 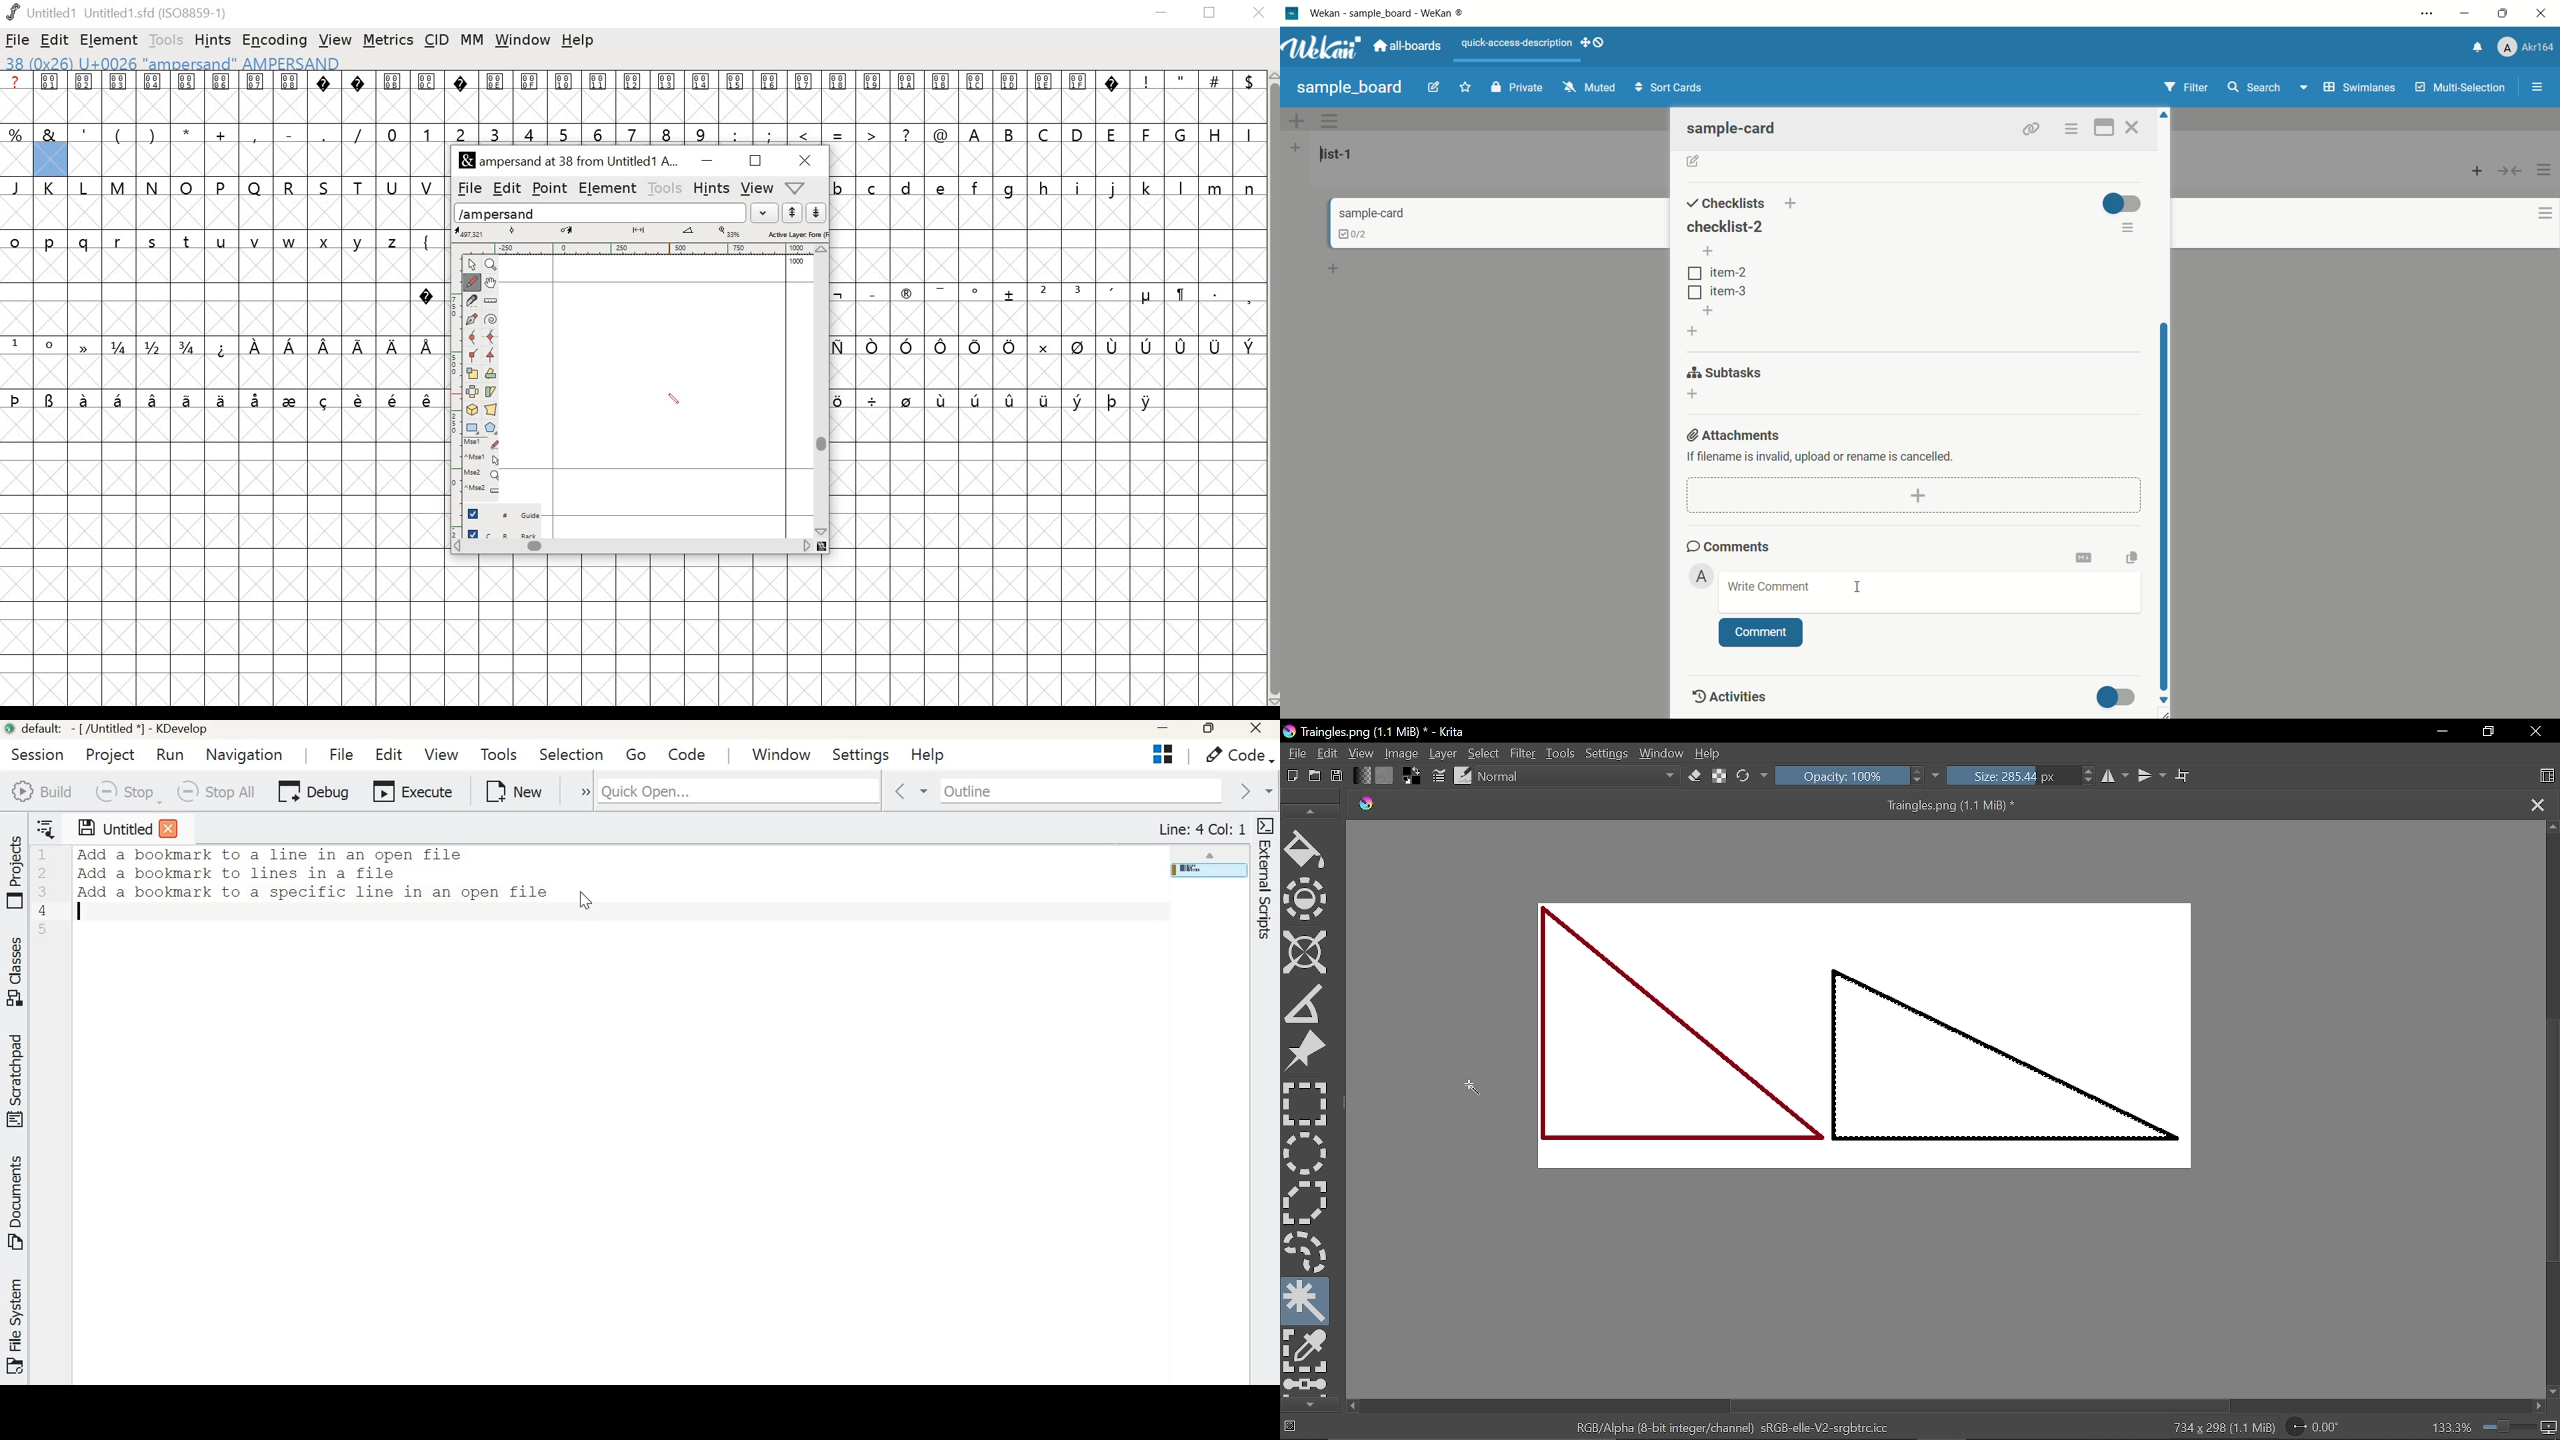 What do you see at coordinates (50, 160) in the screenshot?
I see `glyphy slot` at bounding box center [50, 160].